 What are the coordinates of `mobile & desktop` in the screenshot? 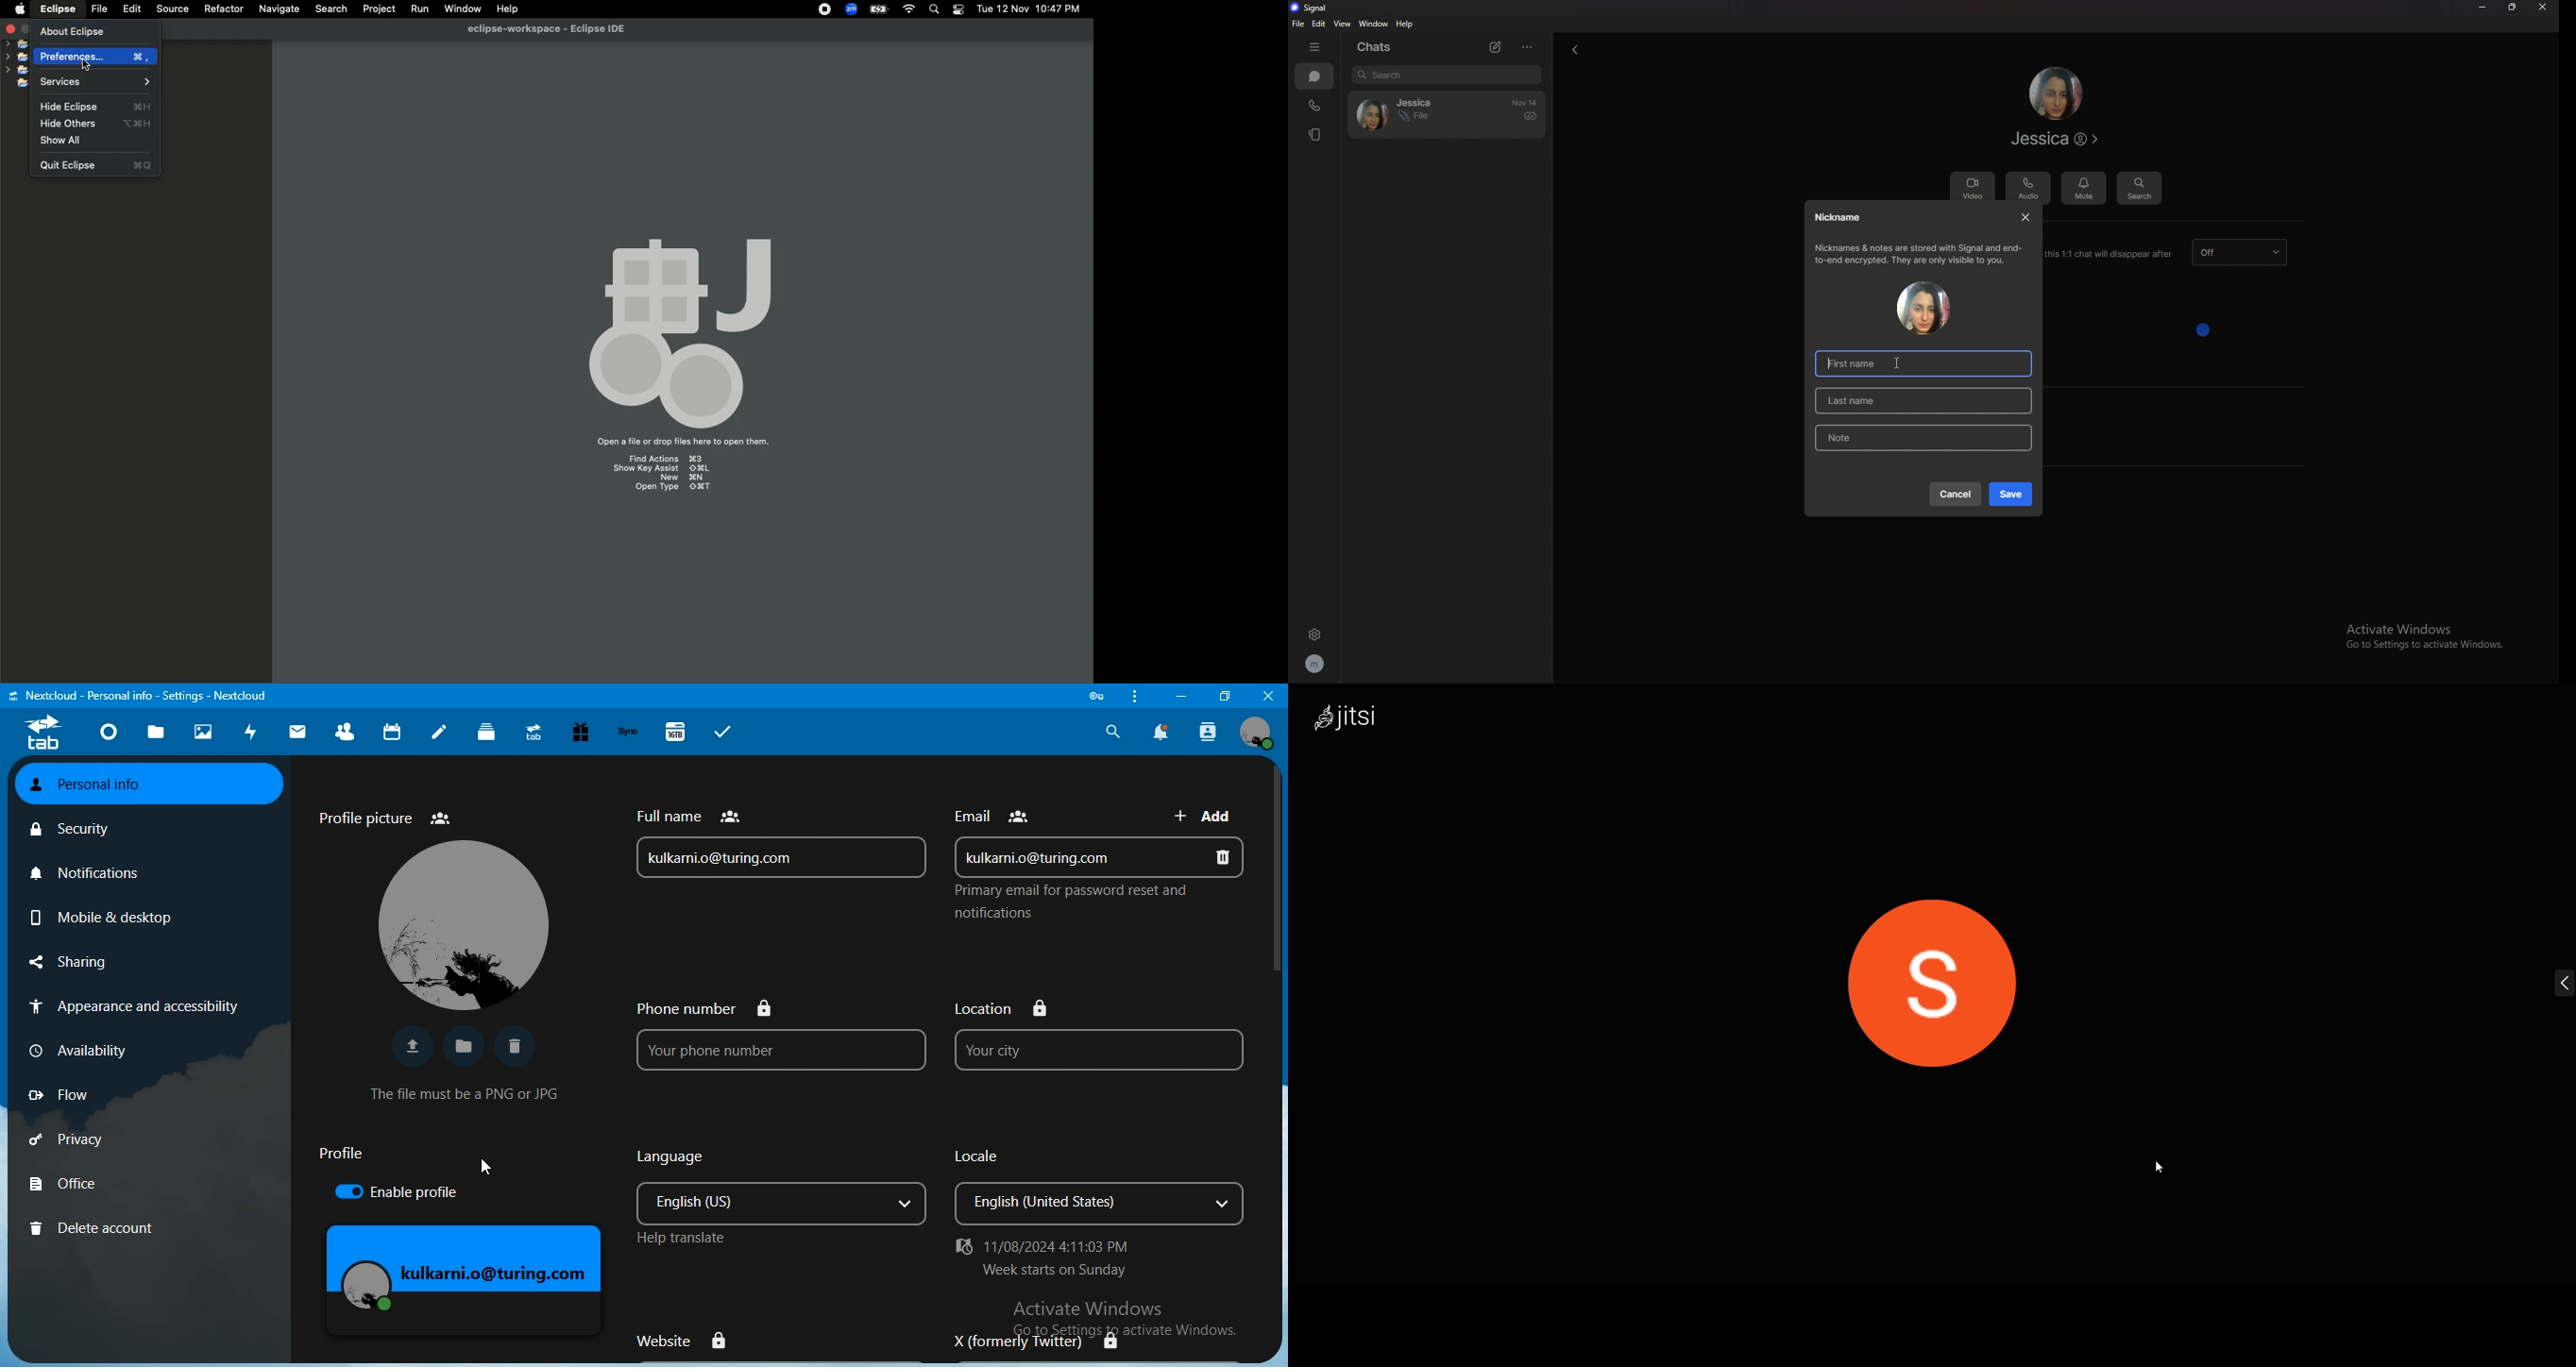 It's located at (101, 916).